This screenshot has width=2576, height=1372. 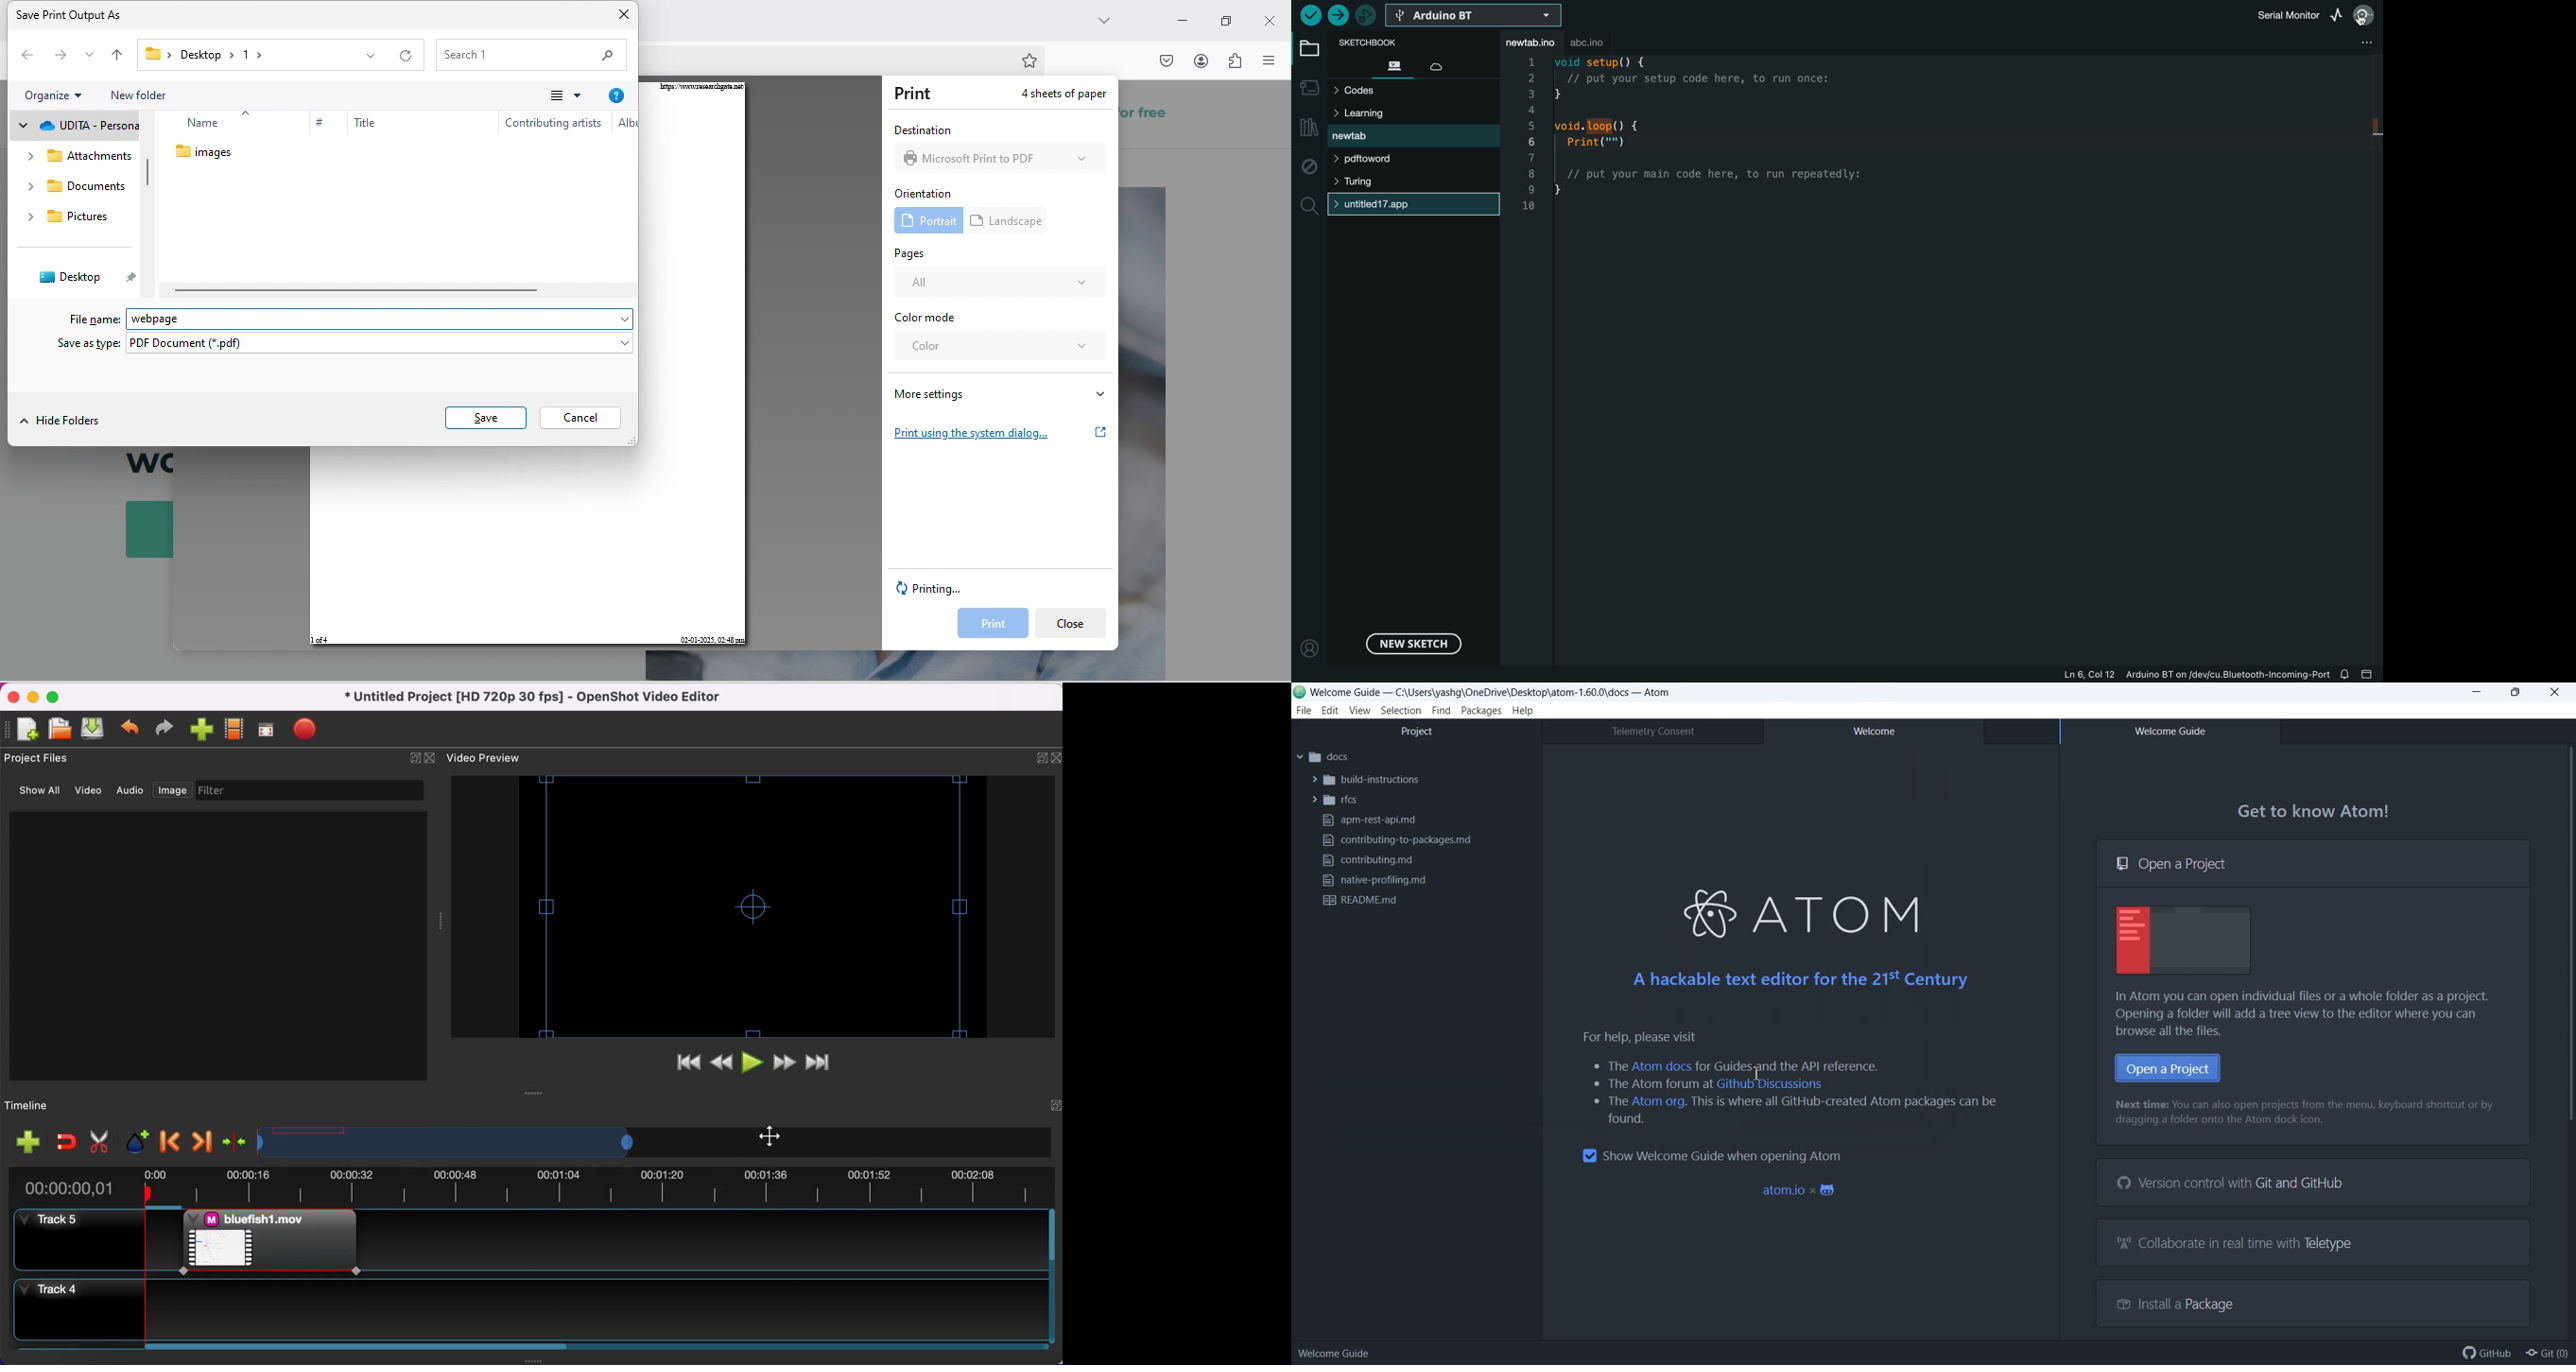 I want to click on Project, so click(x=1416, y=731).